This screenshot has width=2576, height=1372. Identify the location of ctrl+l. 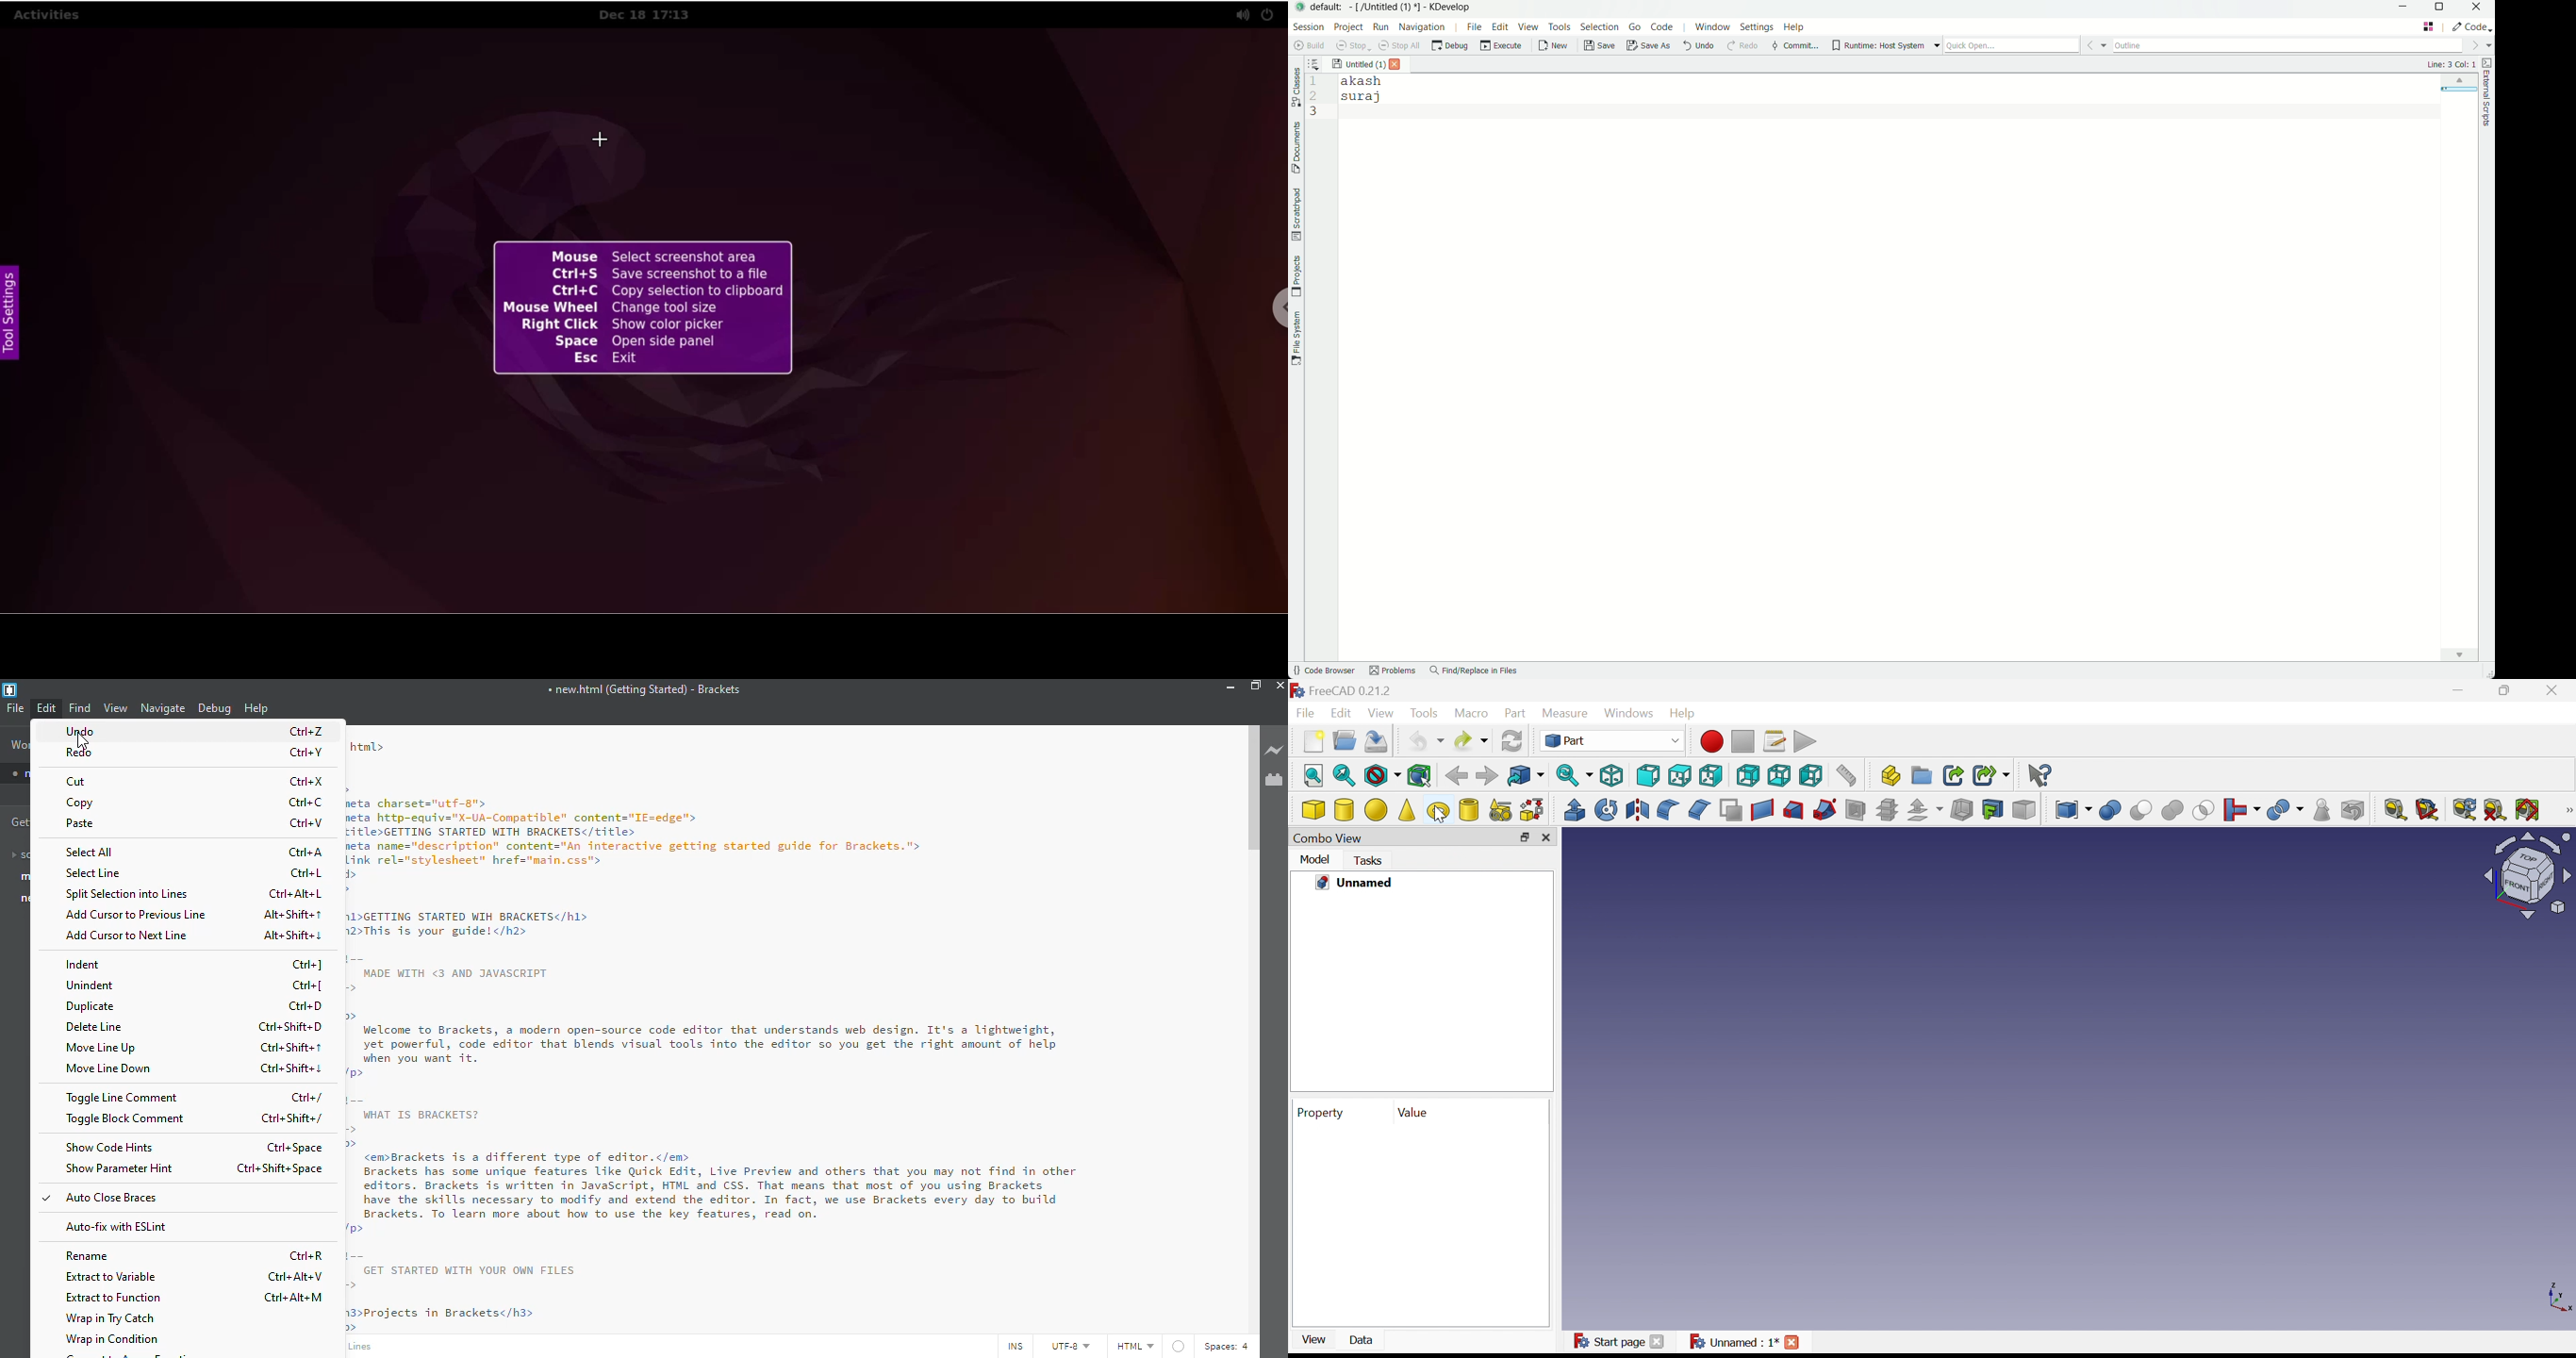
(311, 873).